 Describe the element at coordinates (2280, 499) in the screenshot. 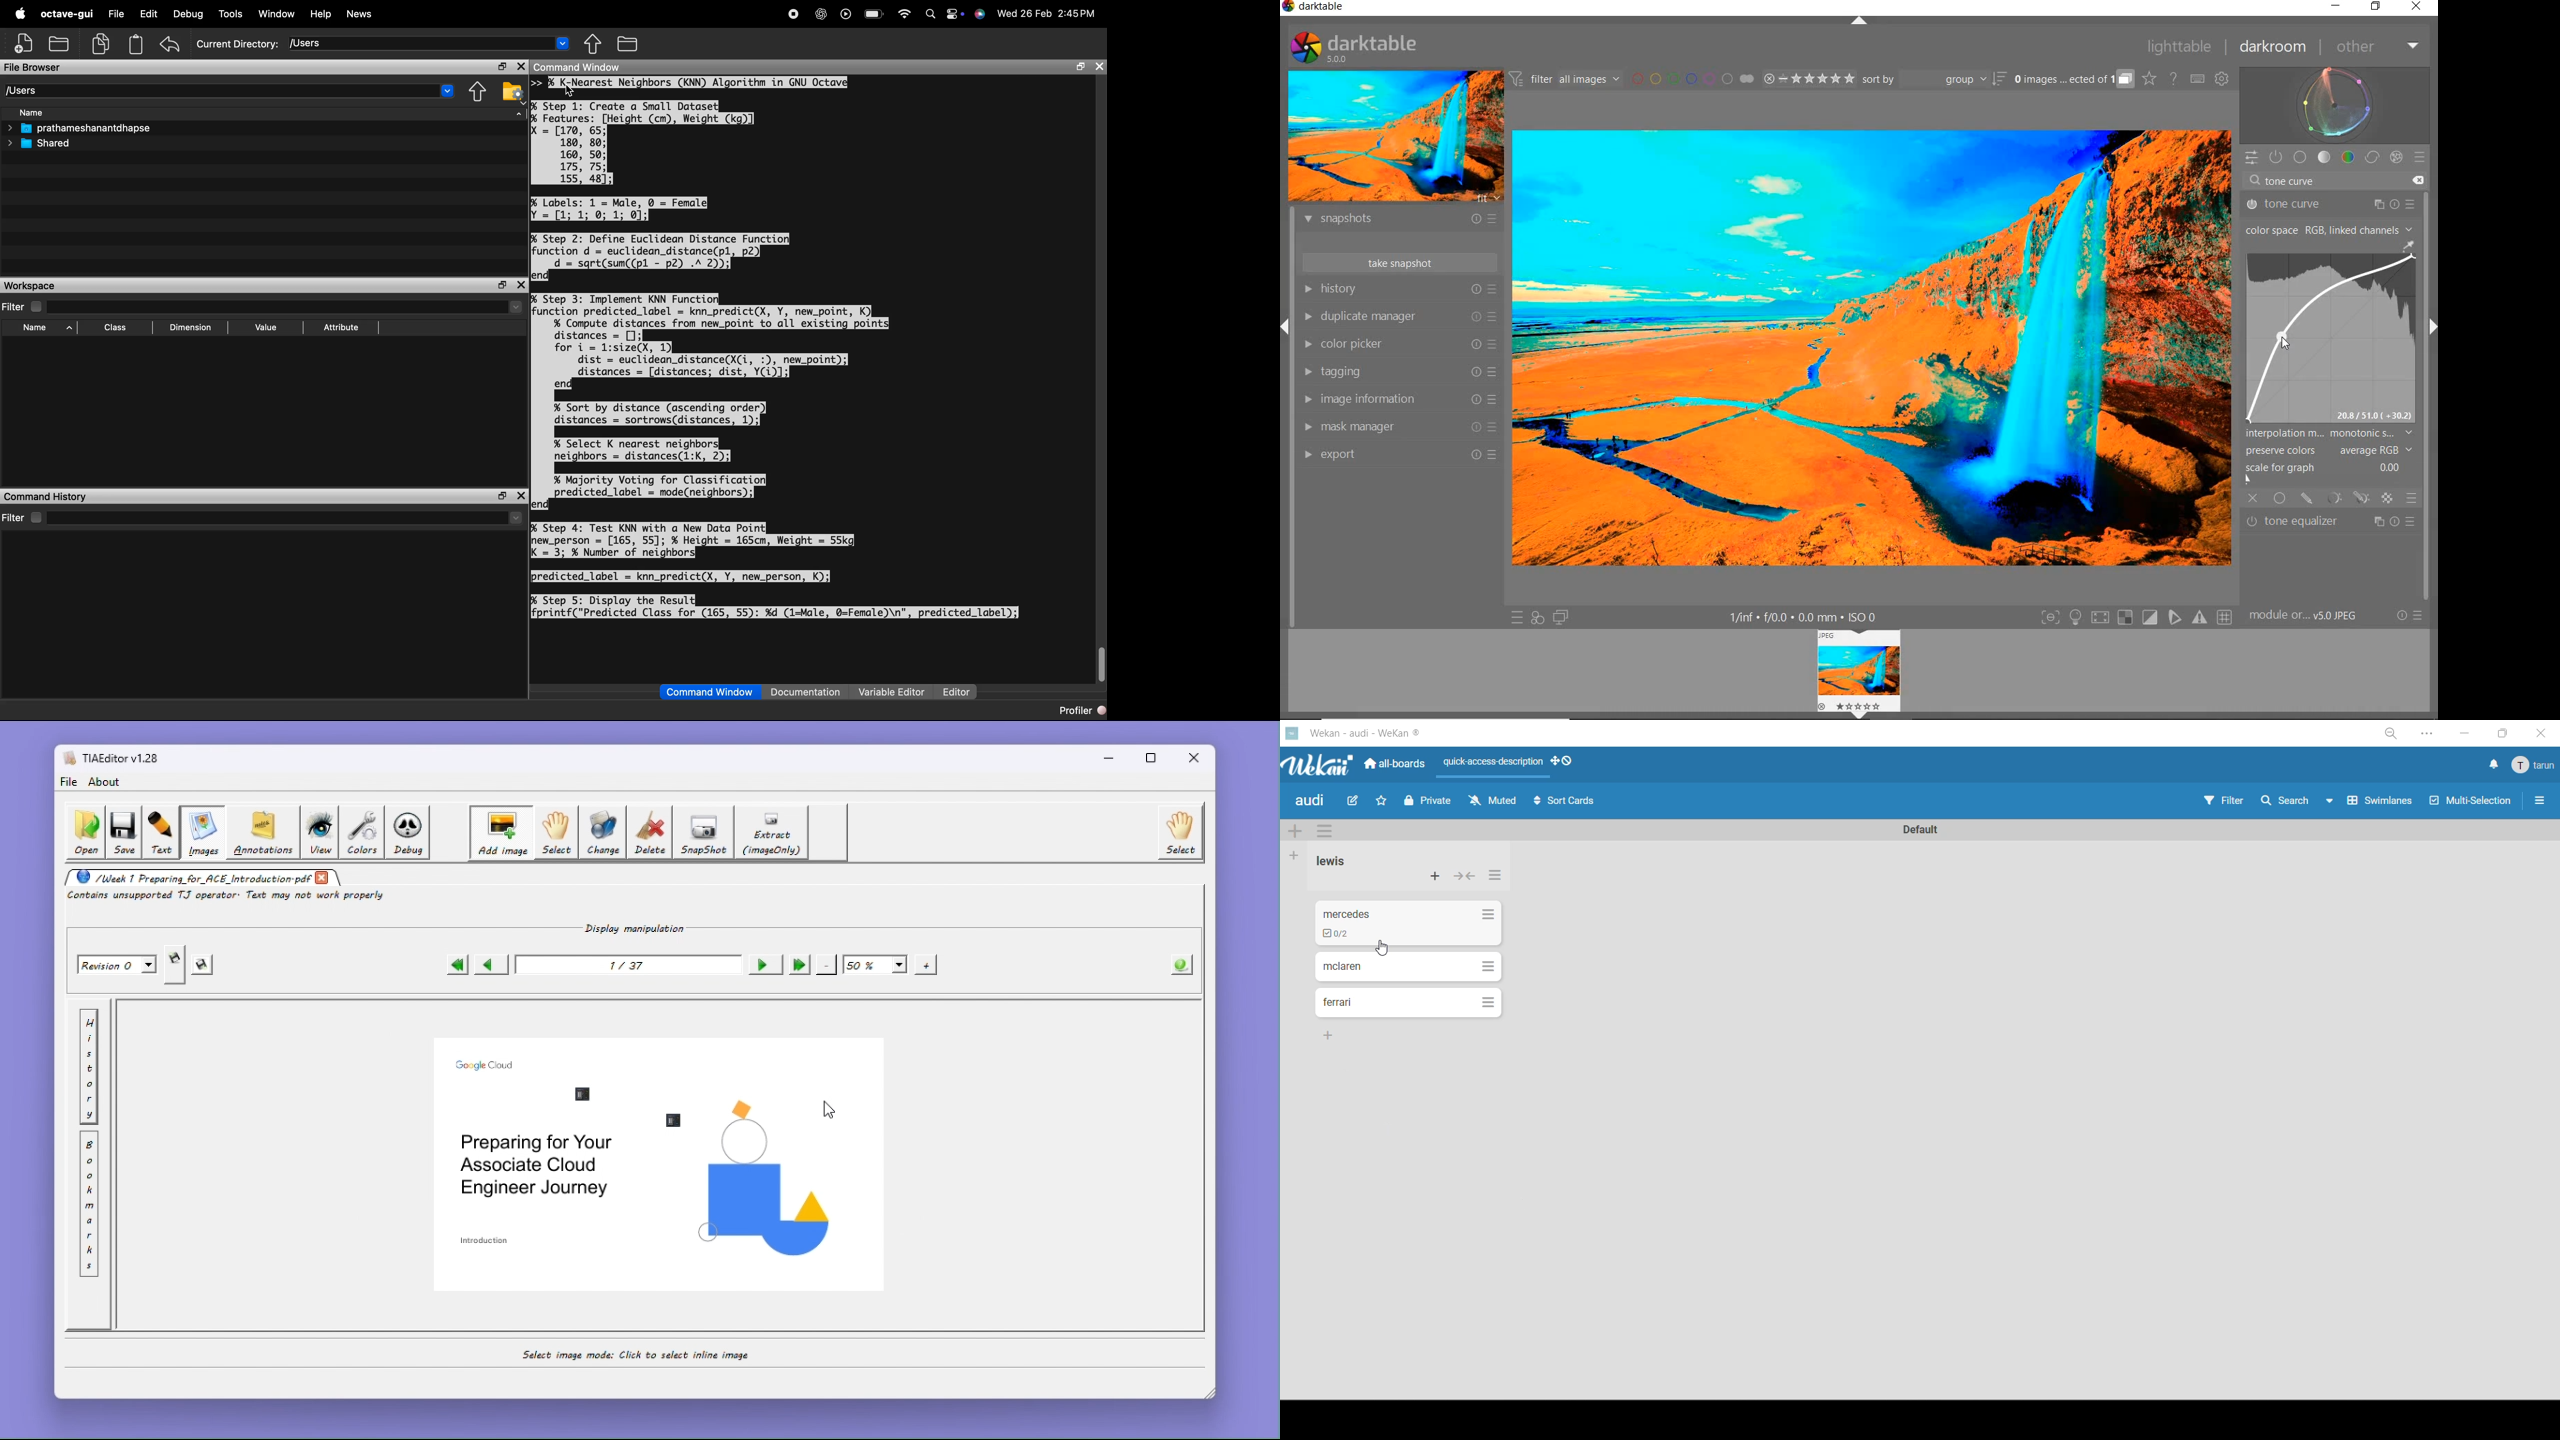

I see `UNIFORMLY` at that location.